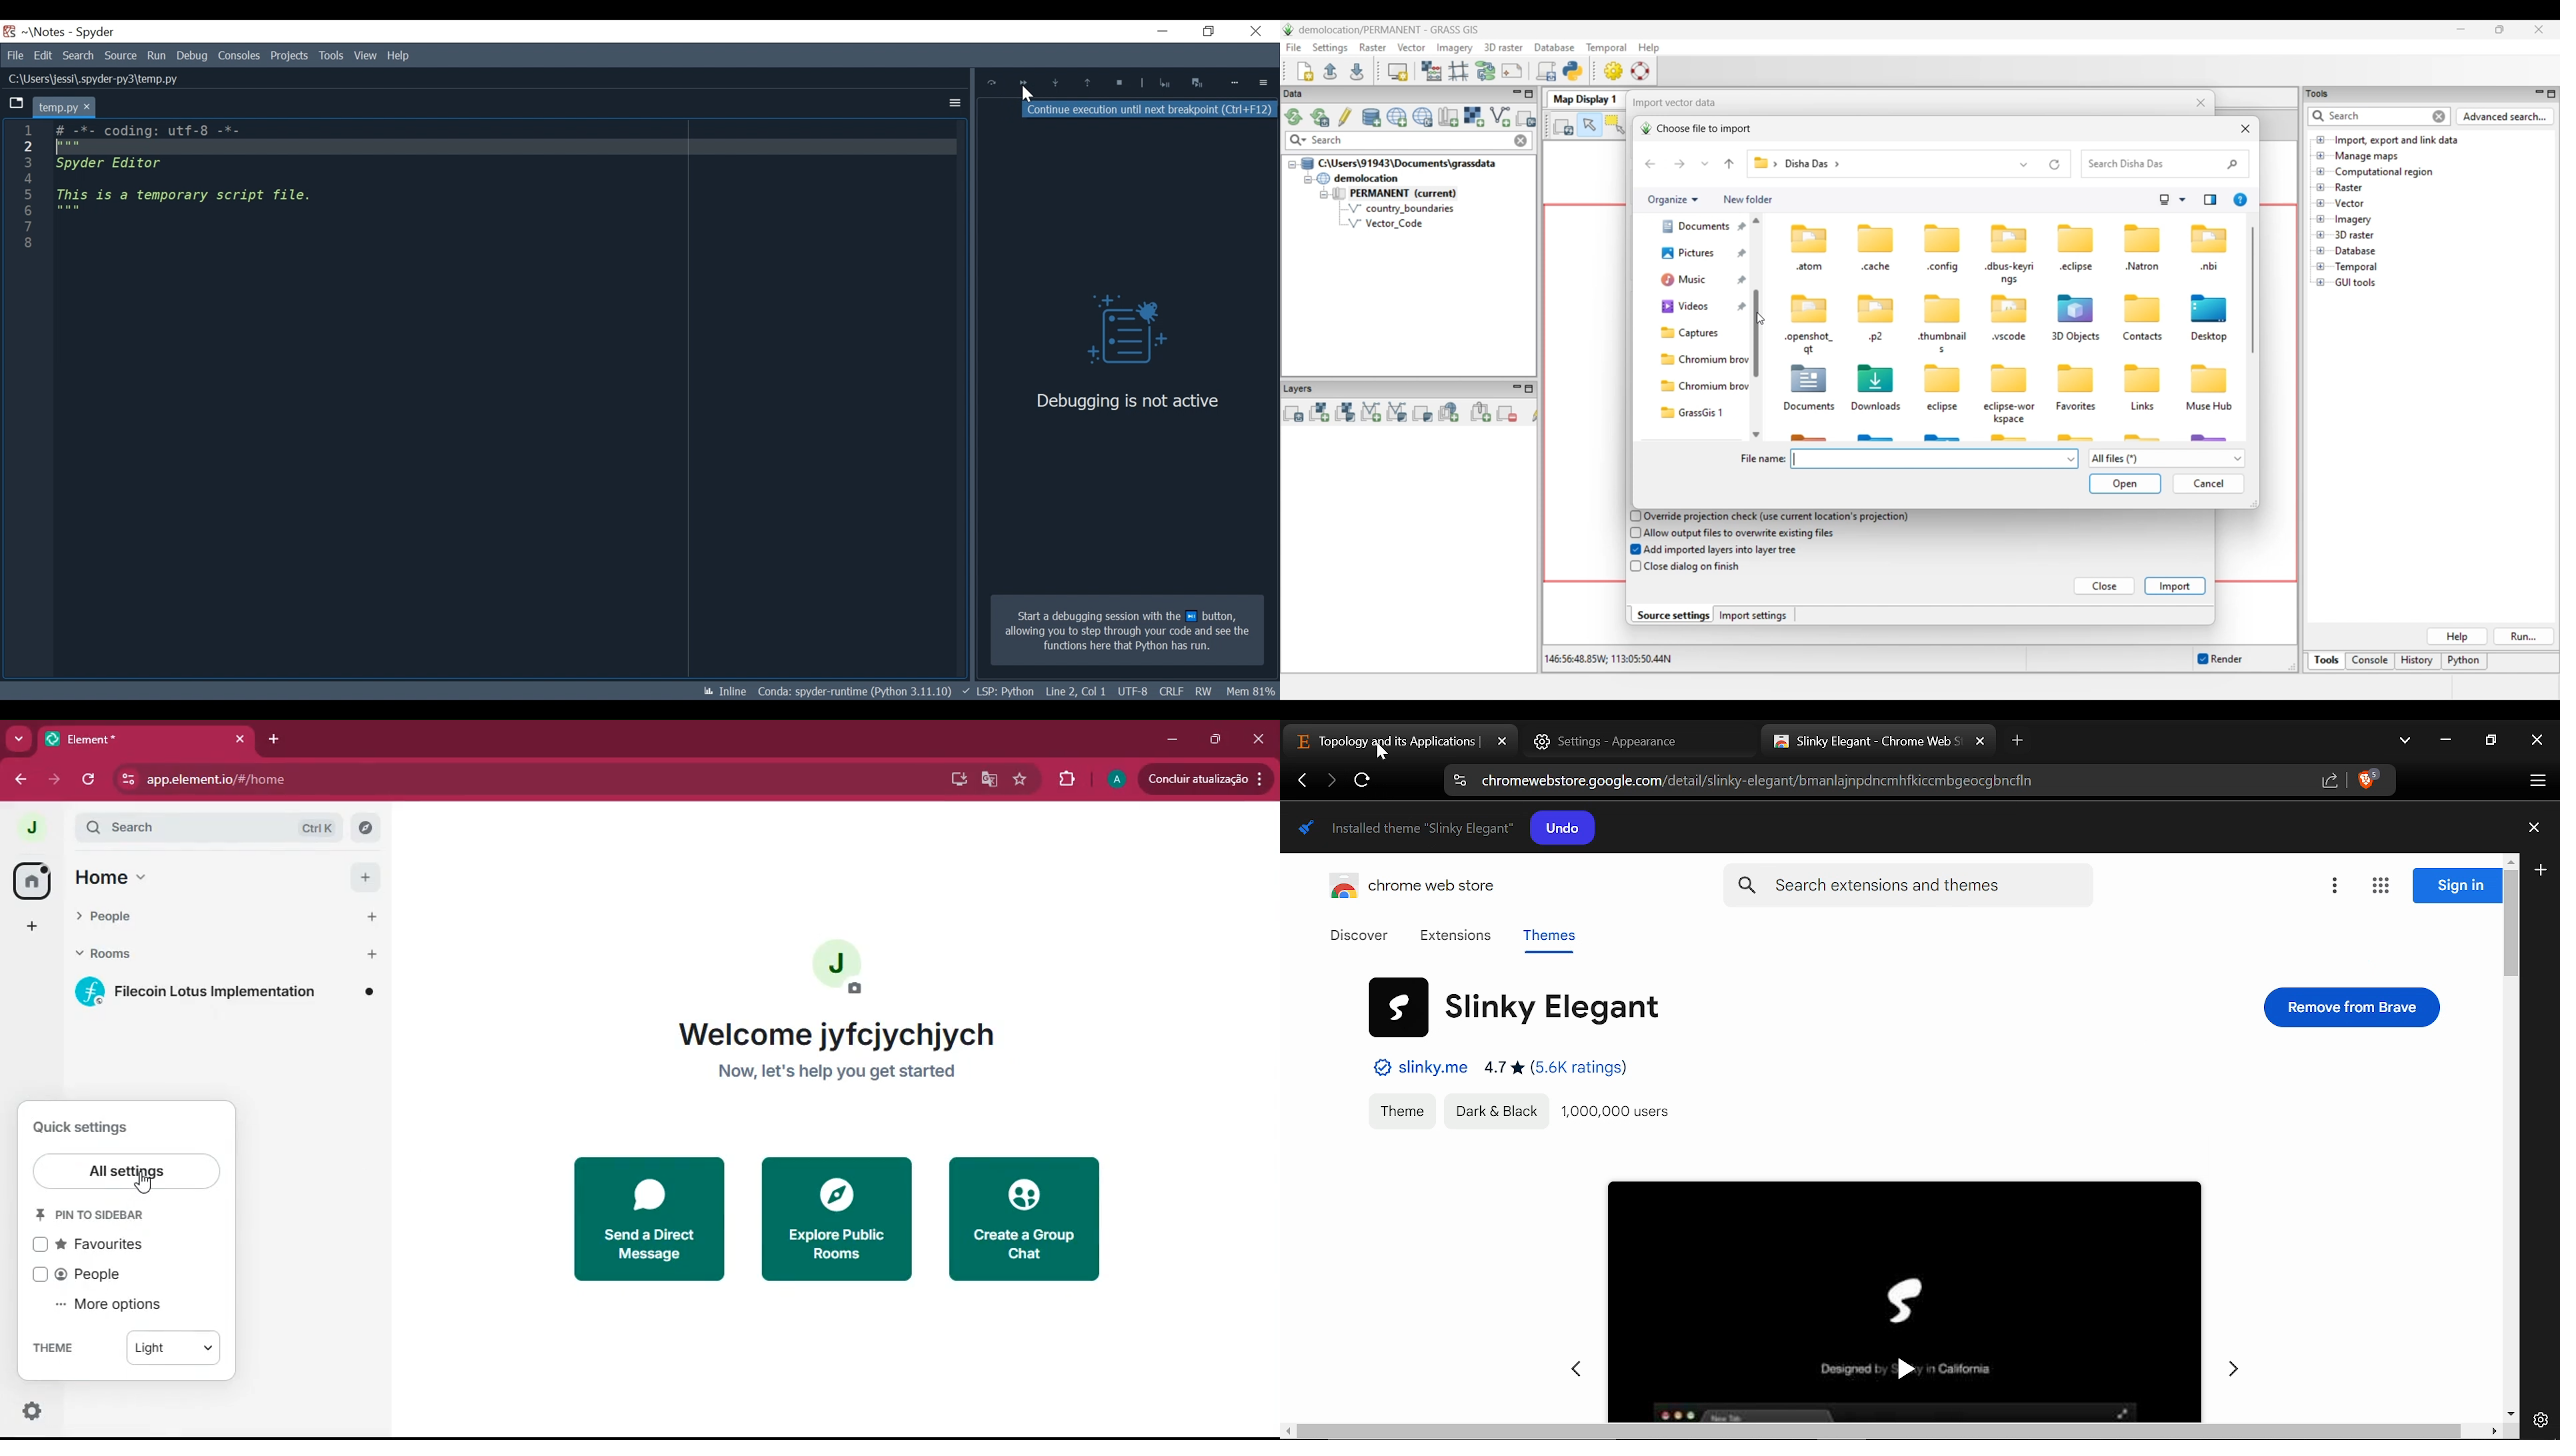  What do you see at coordinates (2321, 267) in the screenshot?
I see `Click to open Temporal` at bounding box center [2321, 267].